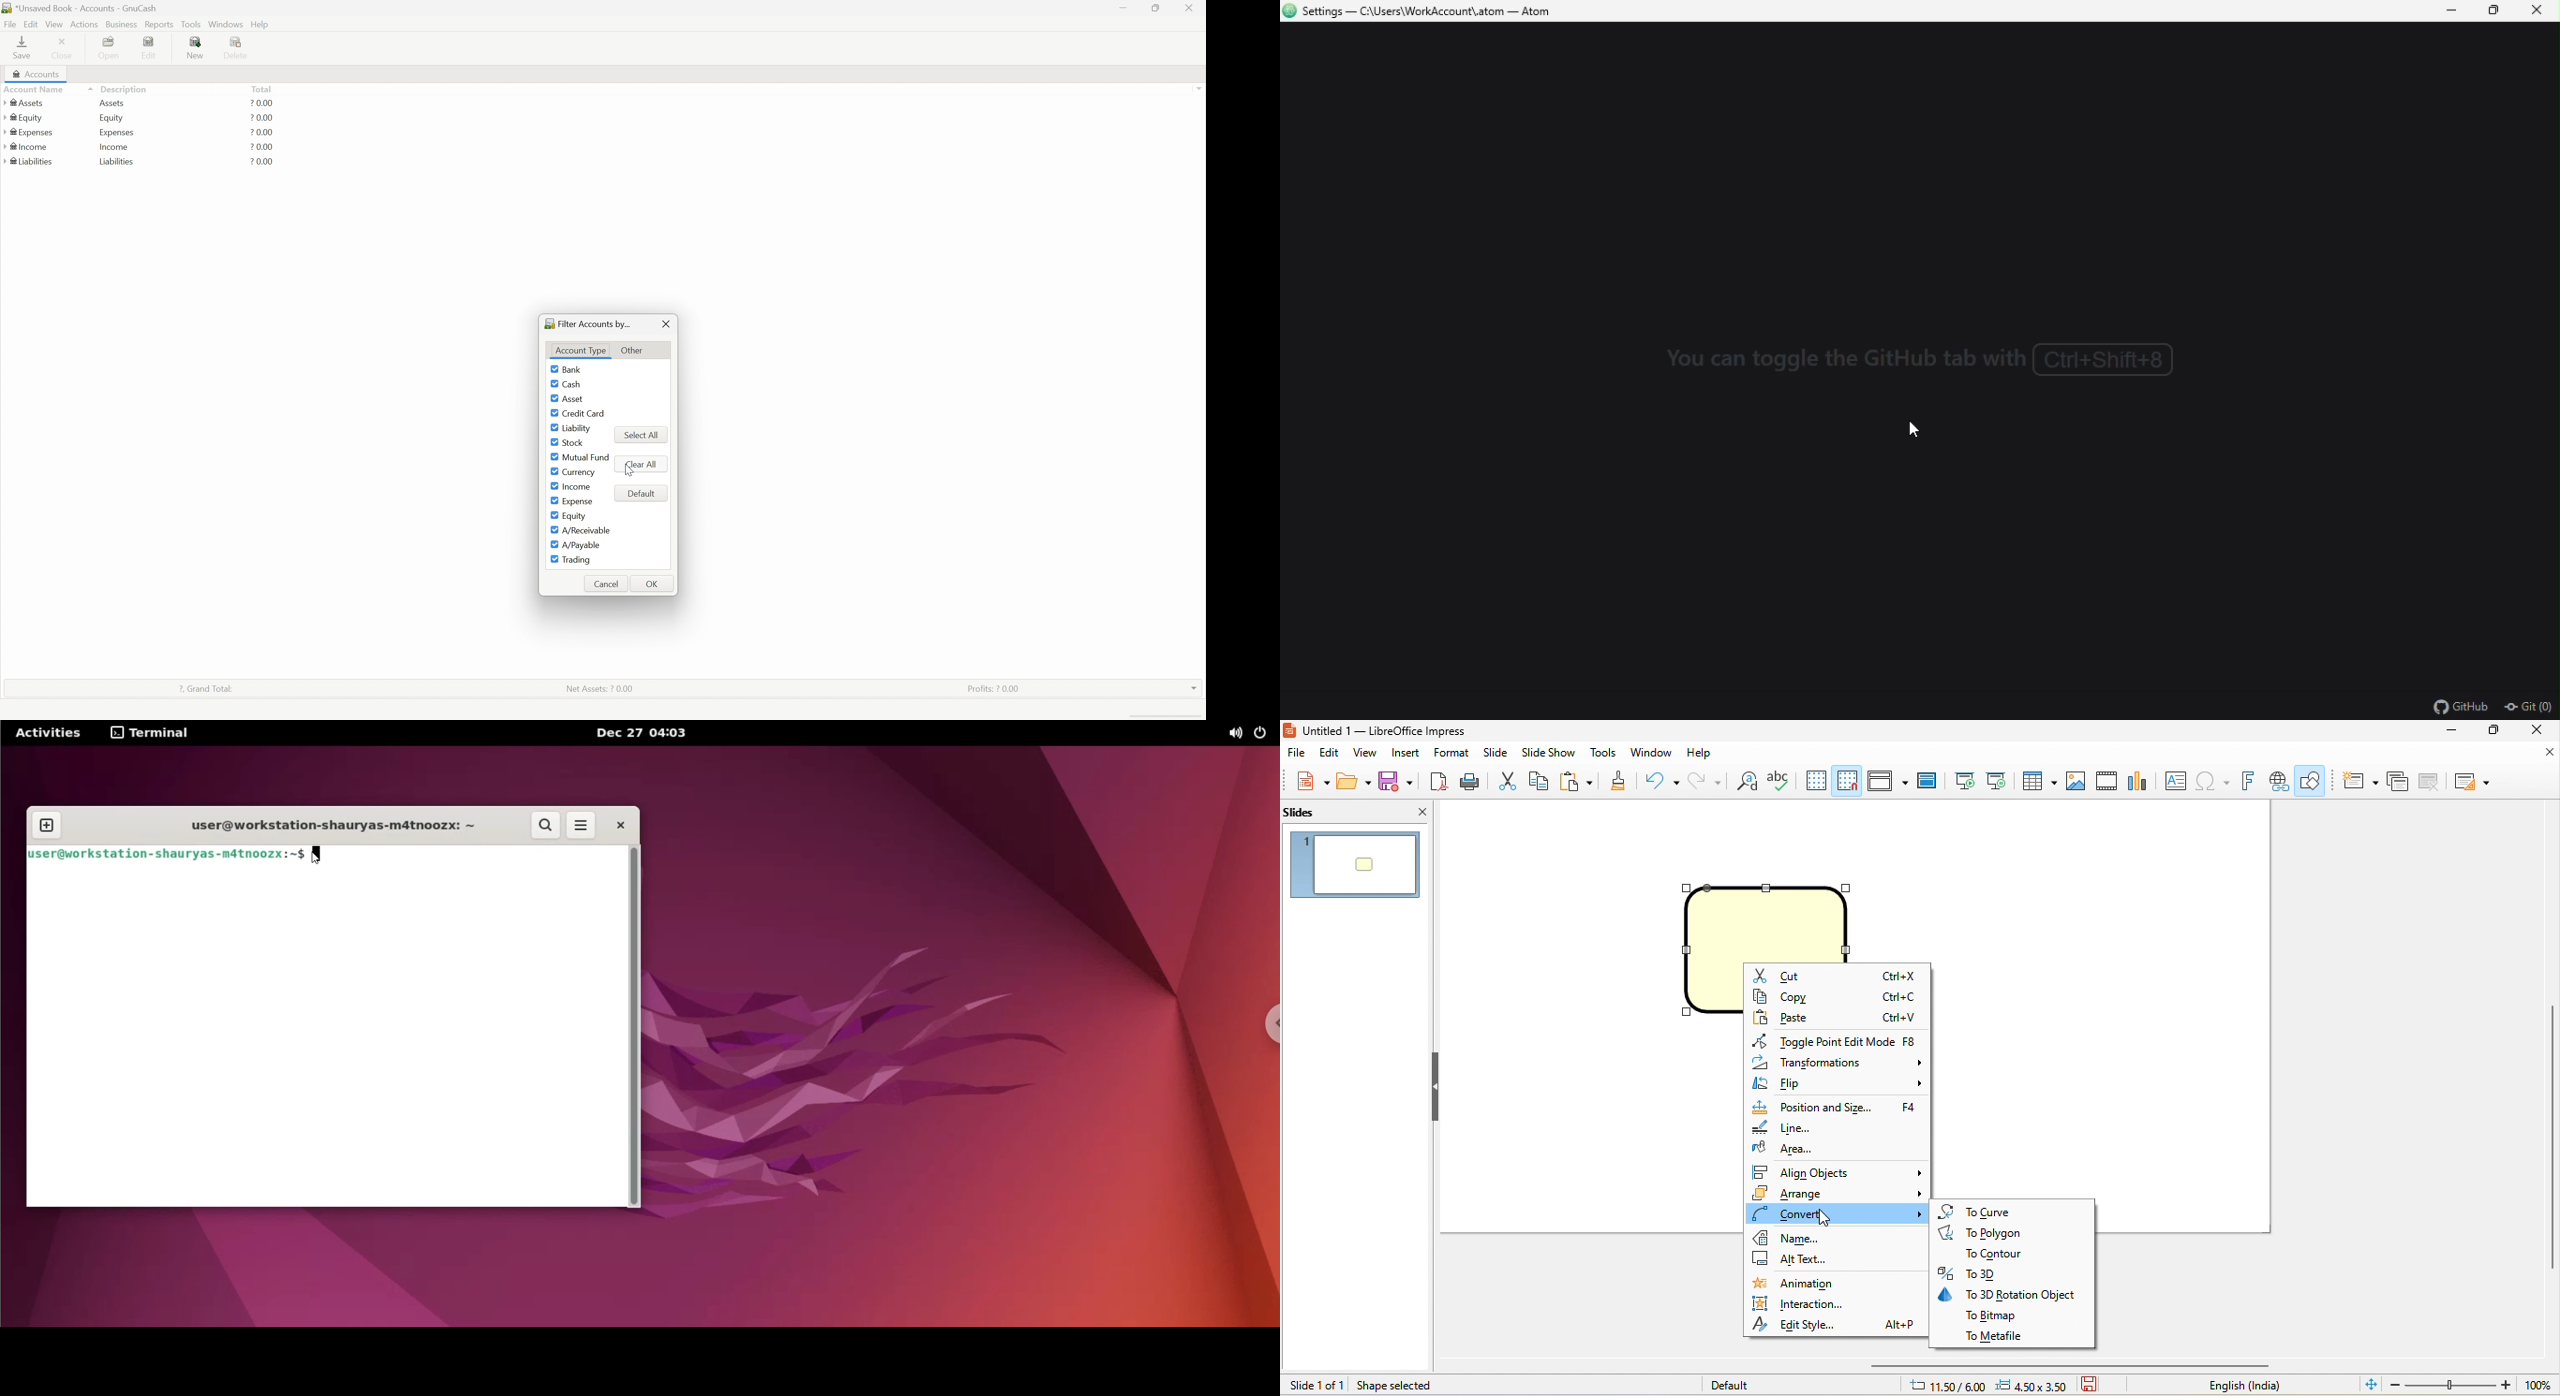  I want to click on Tools, so click(190, 24).